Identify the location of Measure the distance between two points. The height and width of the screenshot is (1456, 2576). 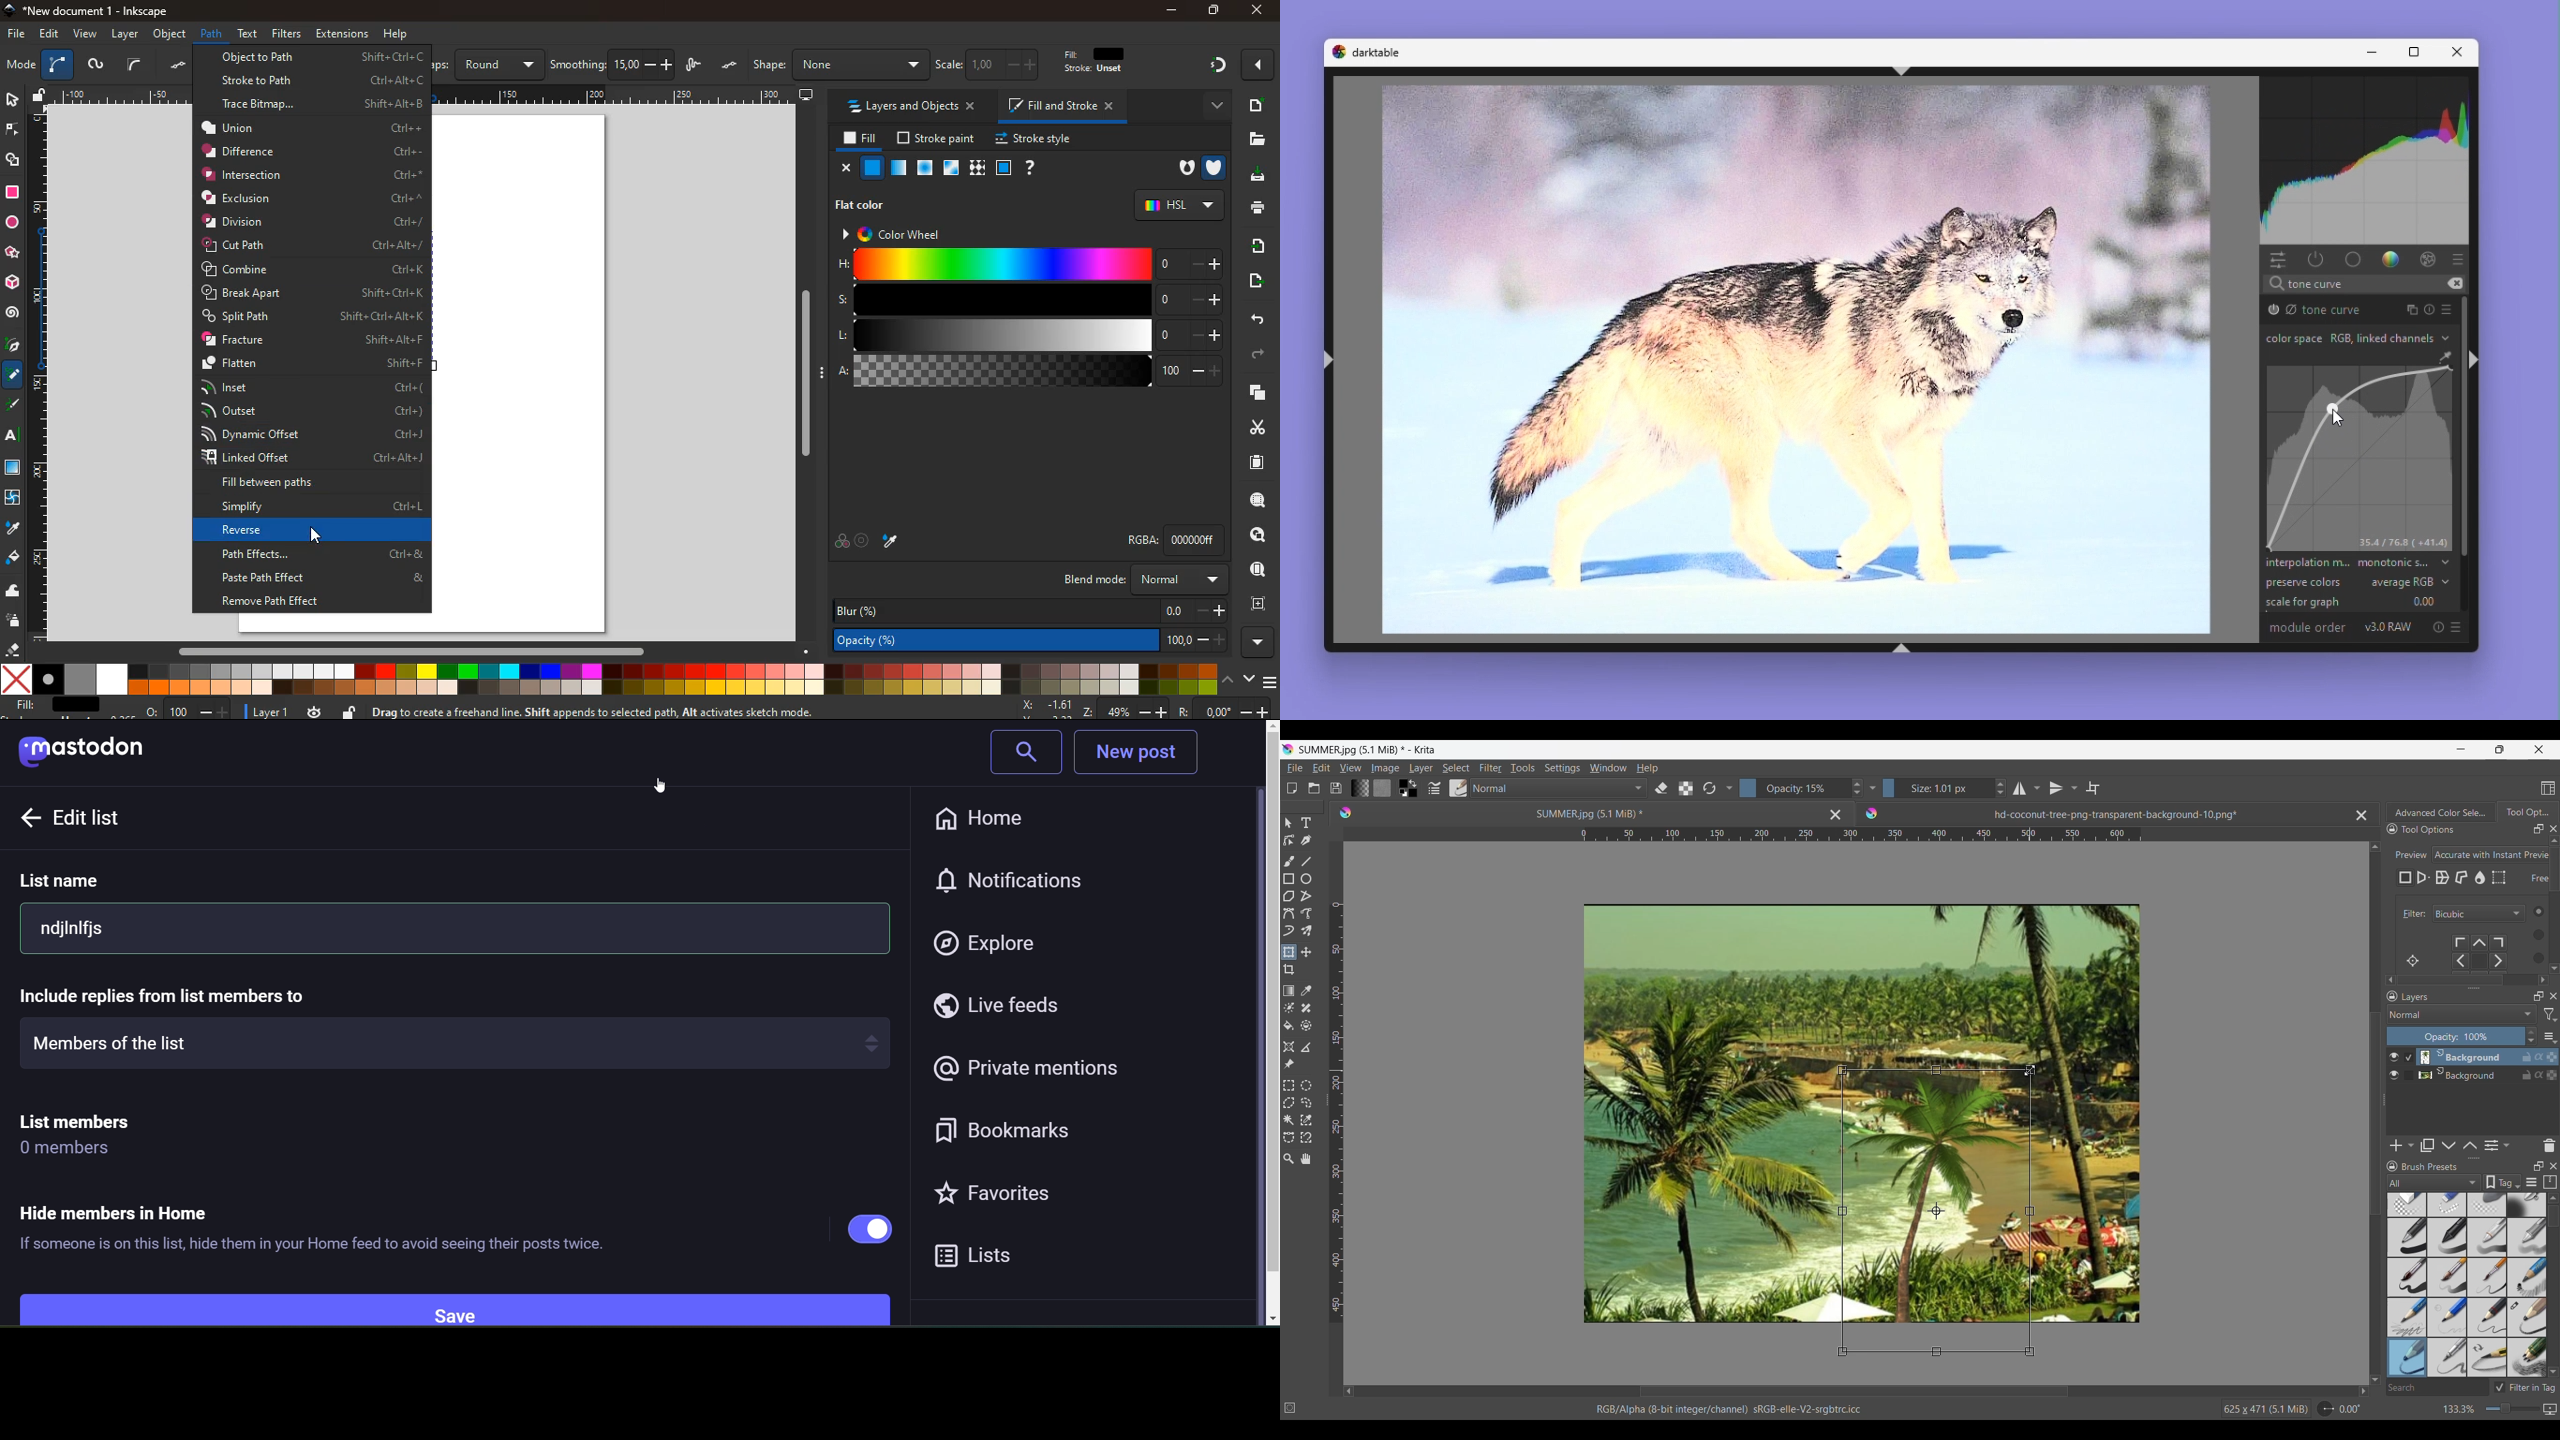
(1306, 1047).